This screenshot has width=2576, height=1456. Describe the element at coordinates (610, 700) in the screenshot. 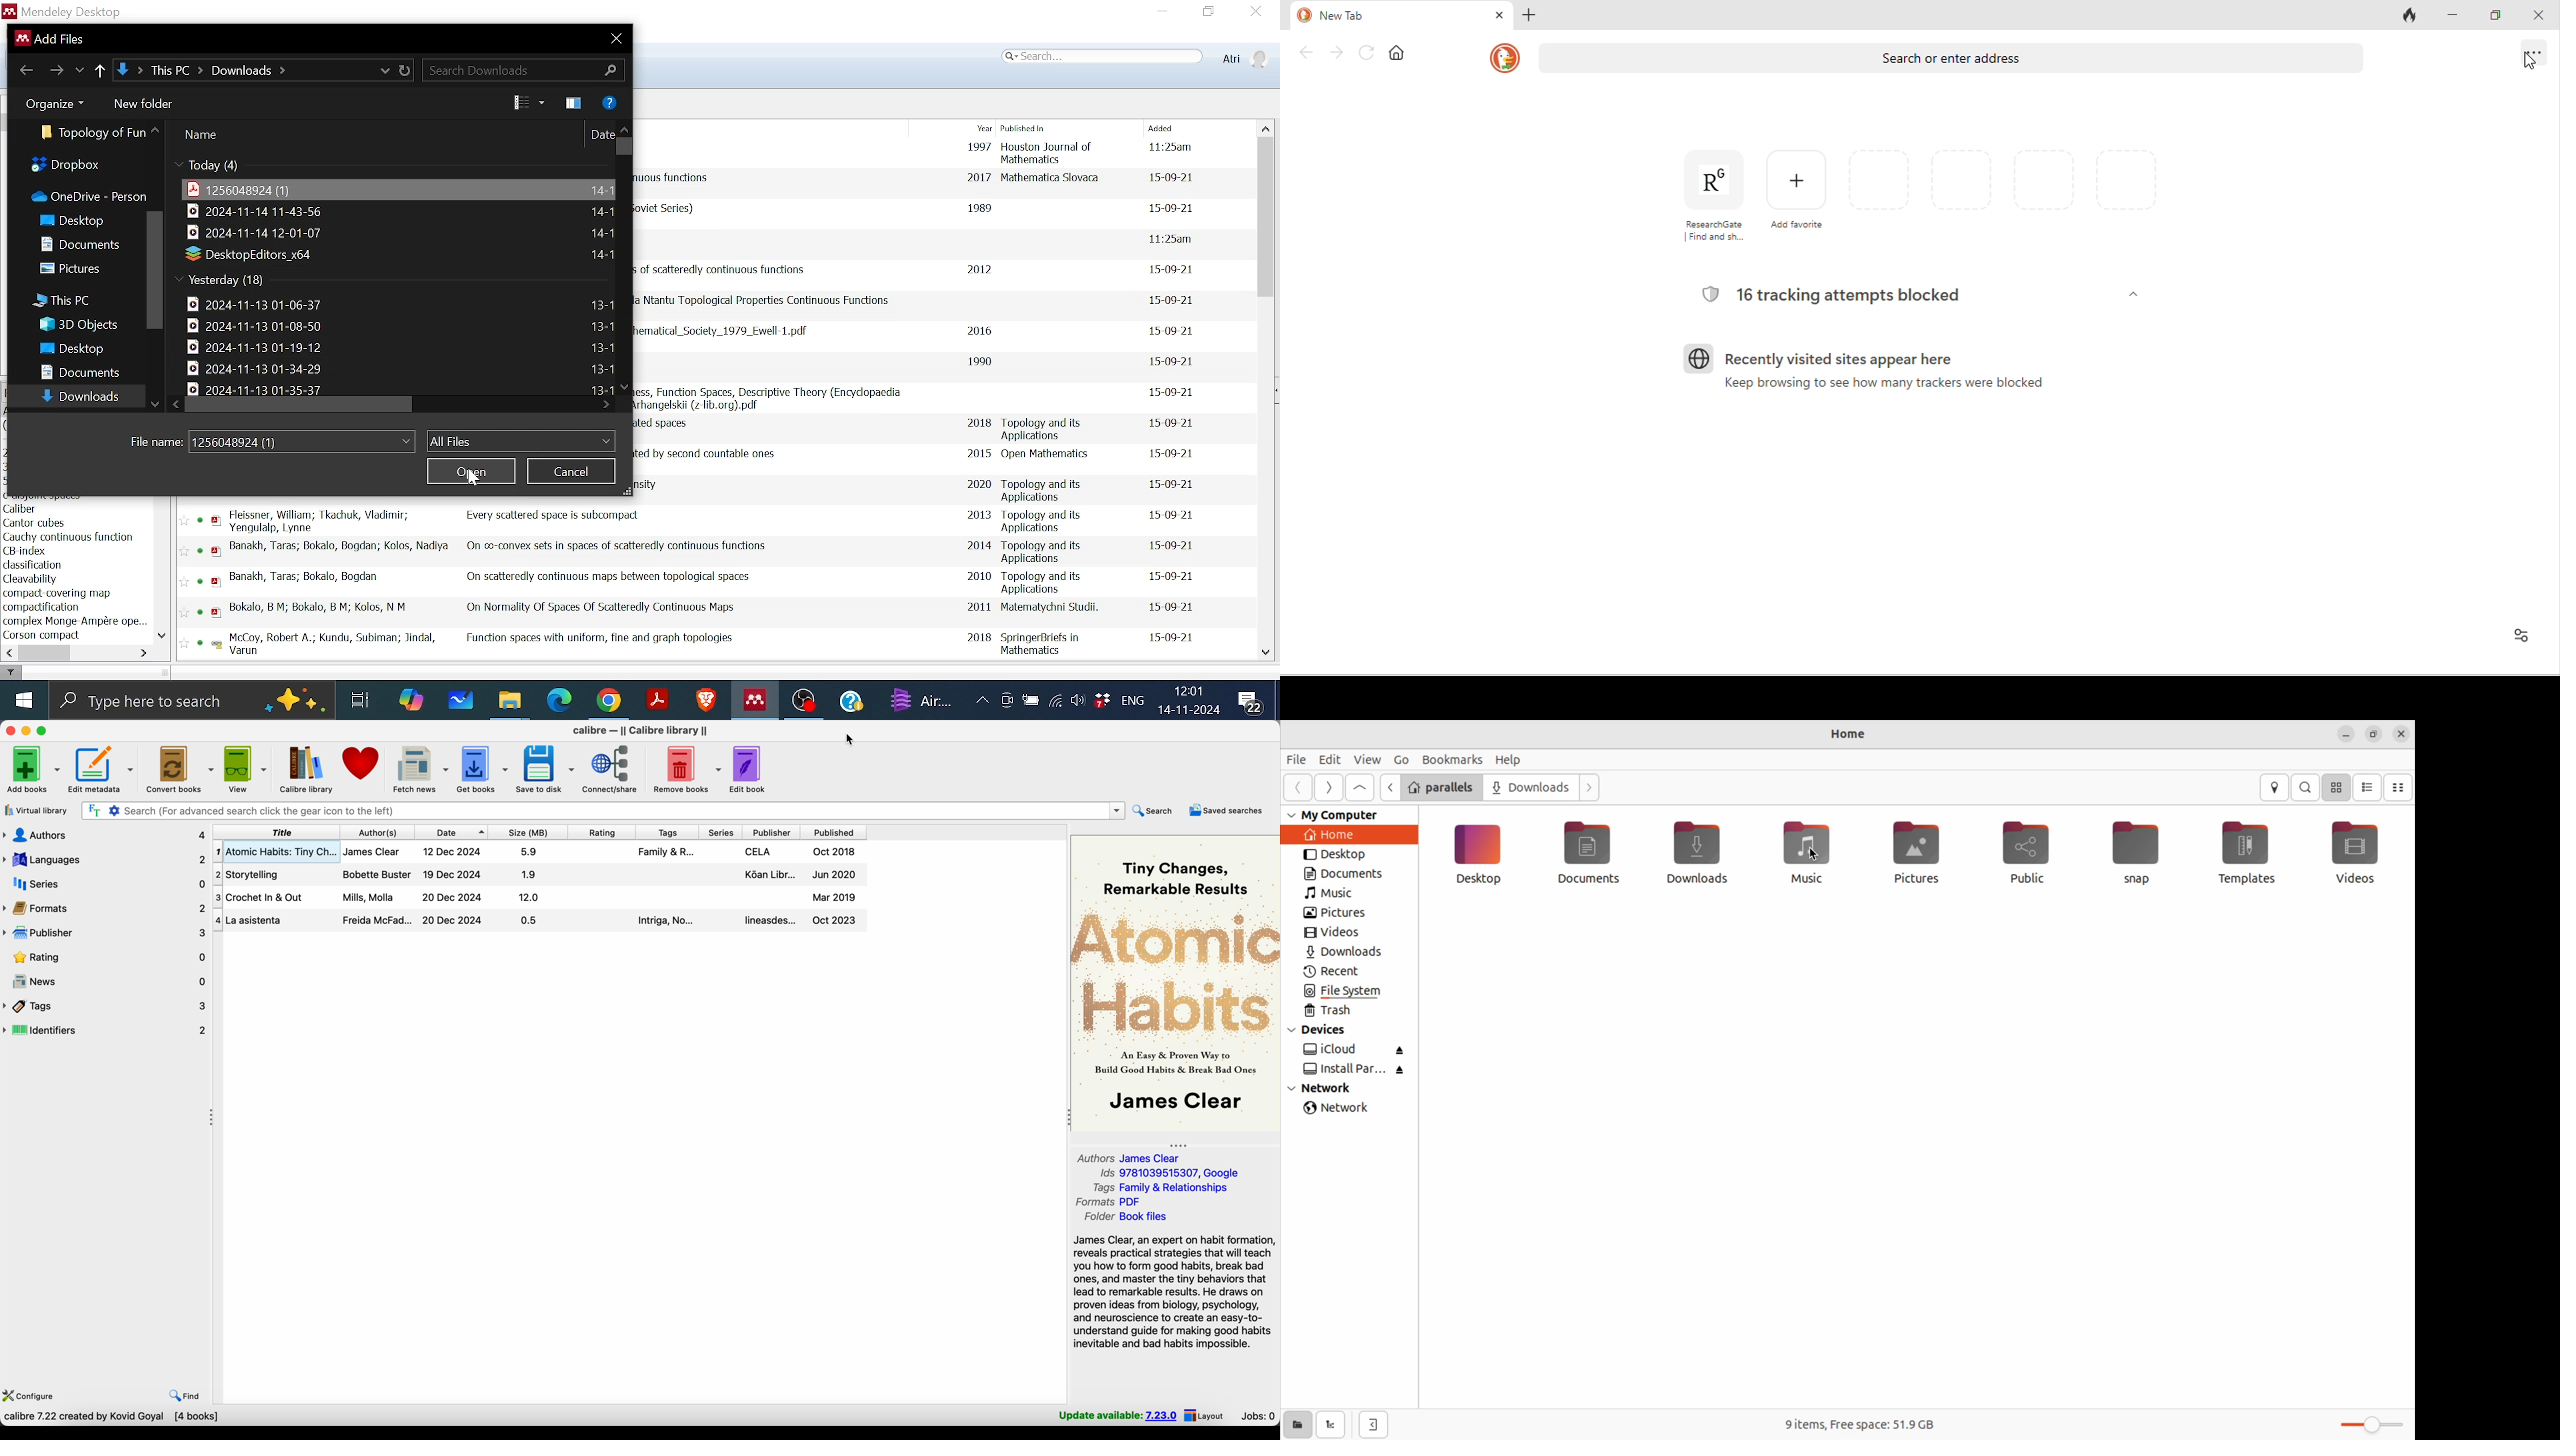

I see `Google chrome` at that location.